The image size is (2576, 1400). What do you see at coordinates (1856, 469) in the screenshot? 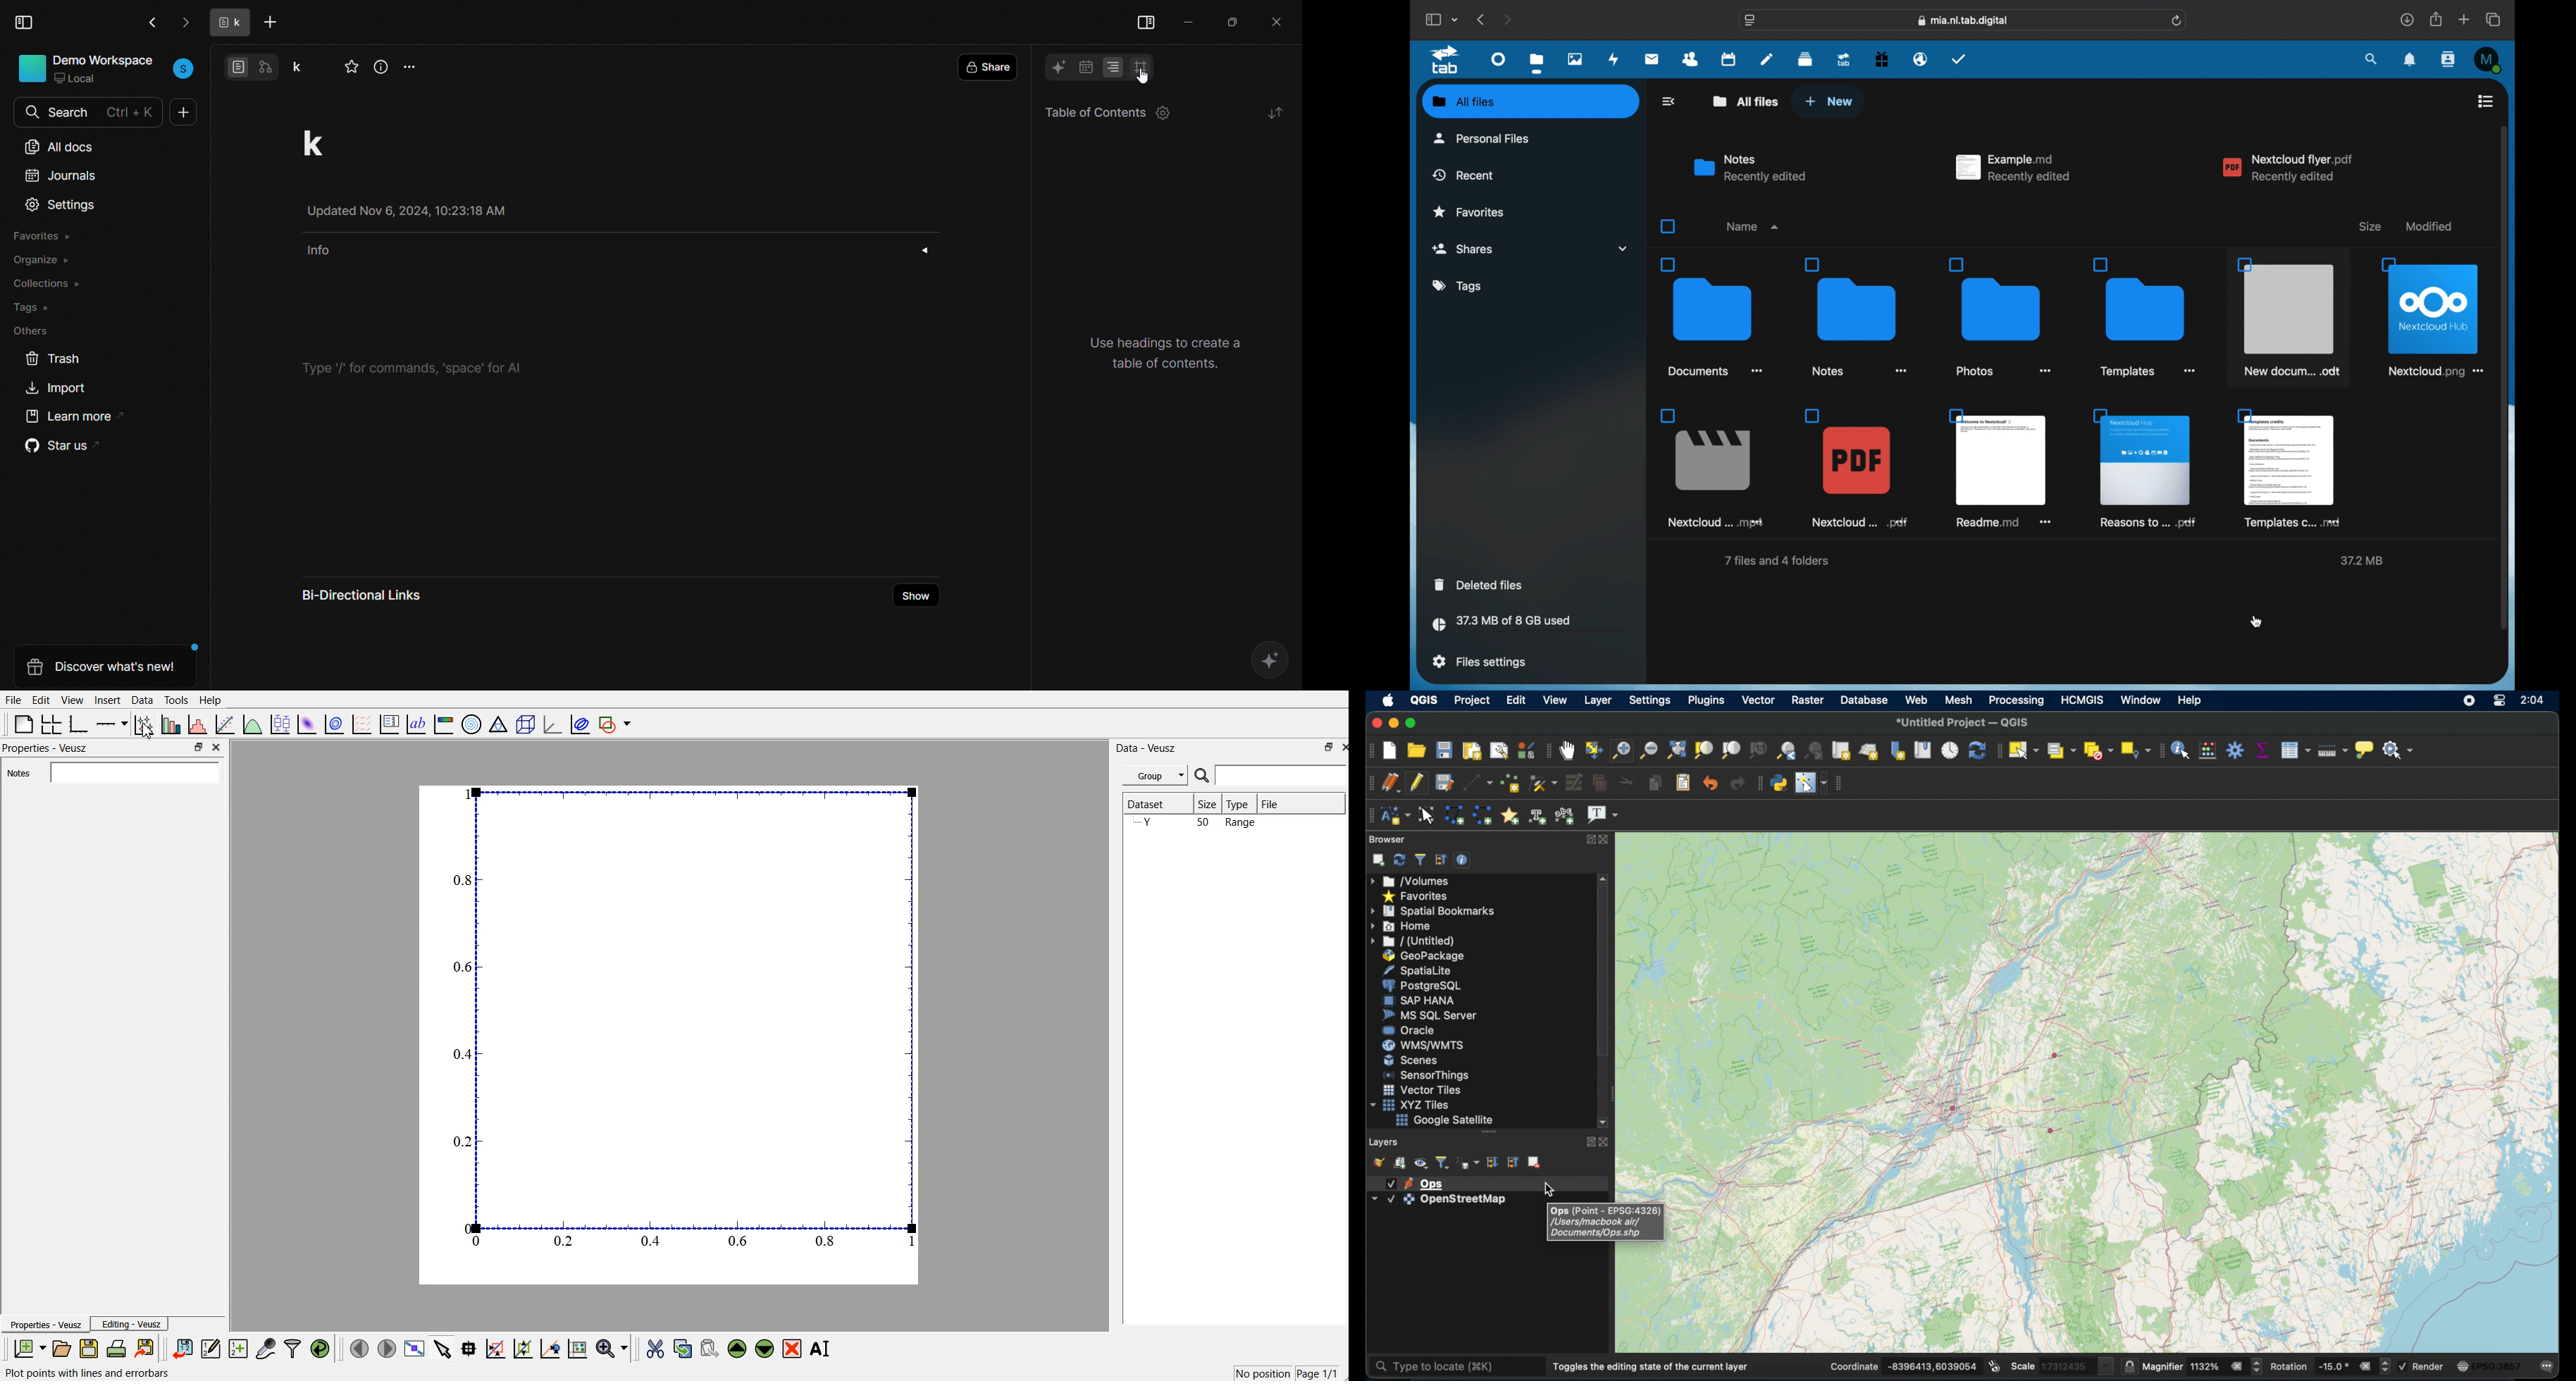
I see `file` at bounding box center [1856, 469].